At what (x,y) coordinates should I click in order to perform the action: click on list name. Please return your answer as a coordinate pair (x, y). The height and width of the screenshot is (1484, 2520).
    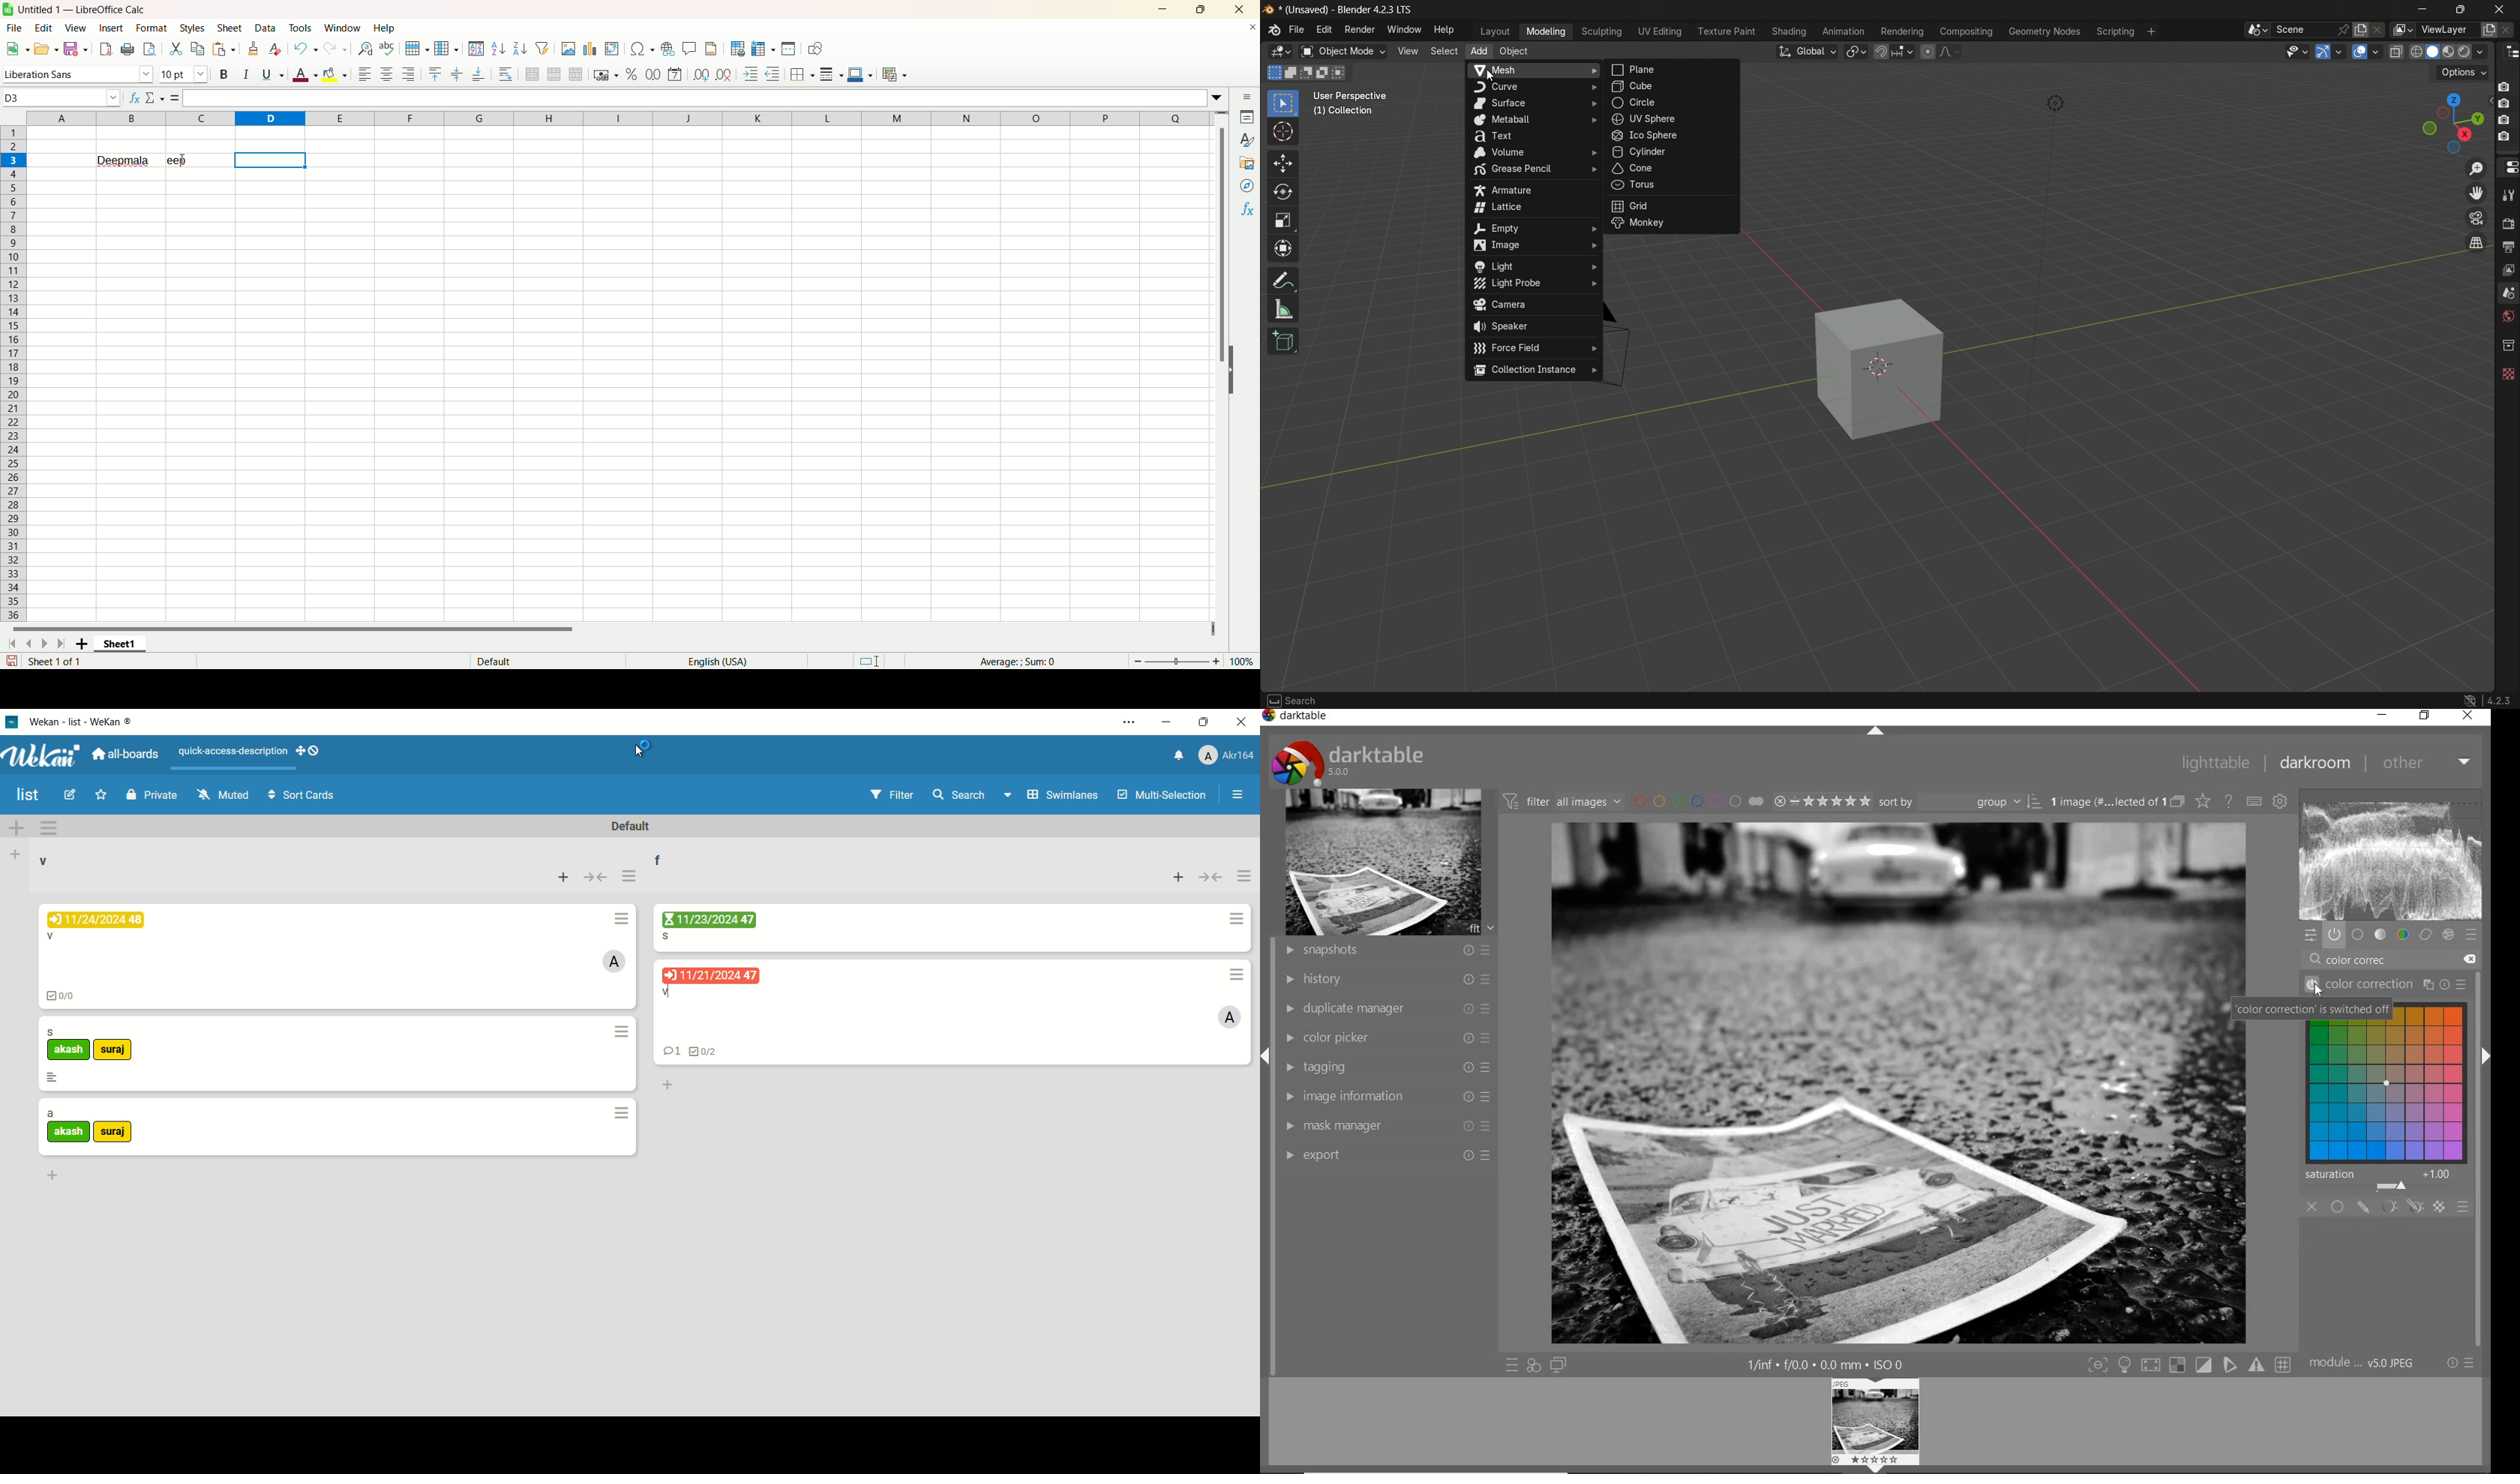
    Looking at the image, I should click on (659, 860).